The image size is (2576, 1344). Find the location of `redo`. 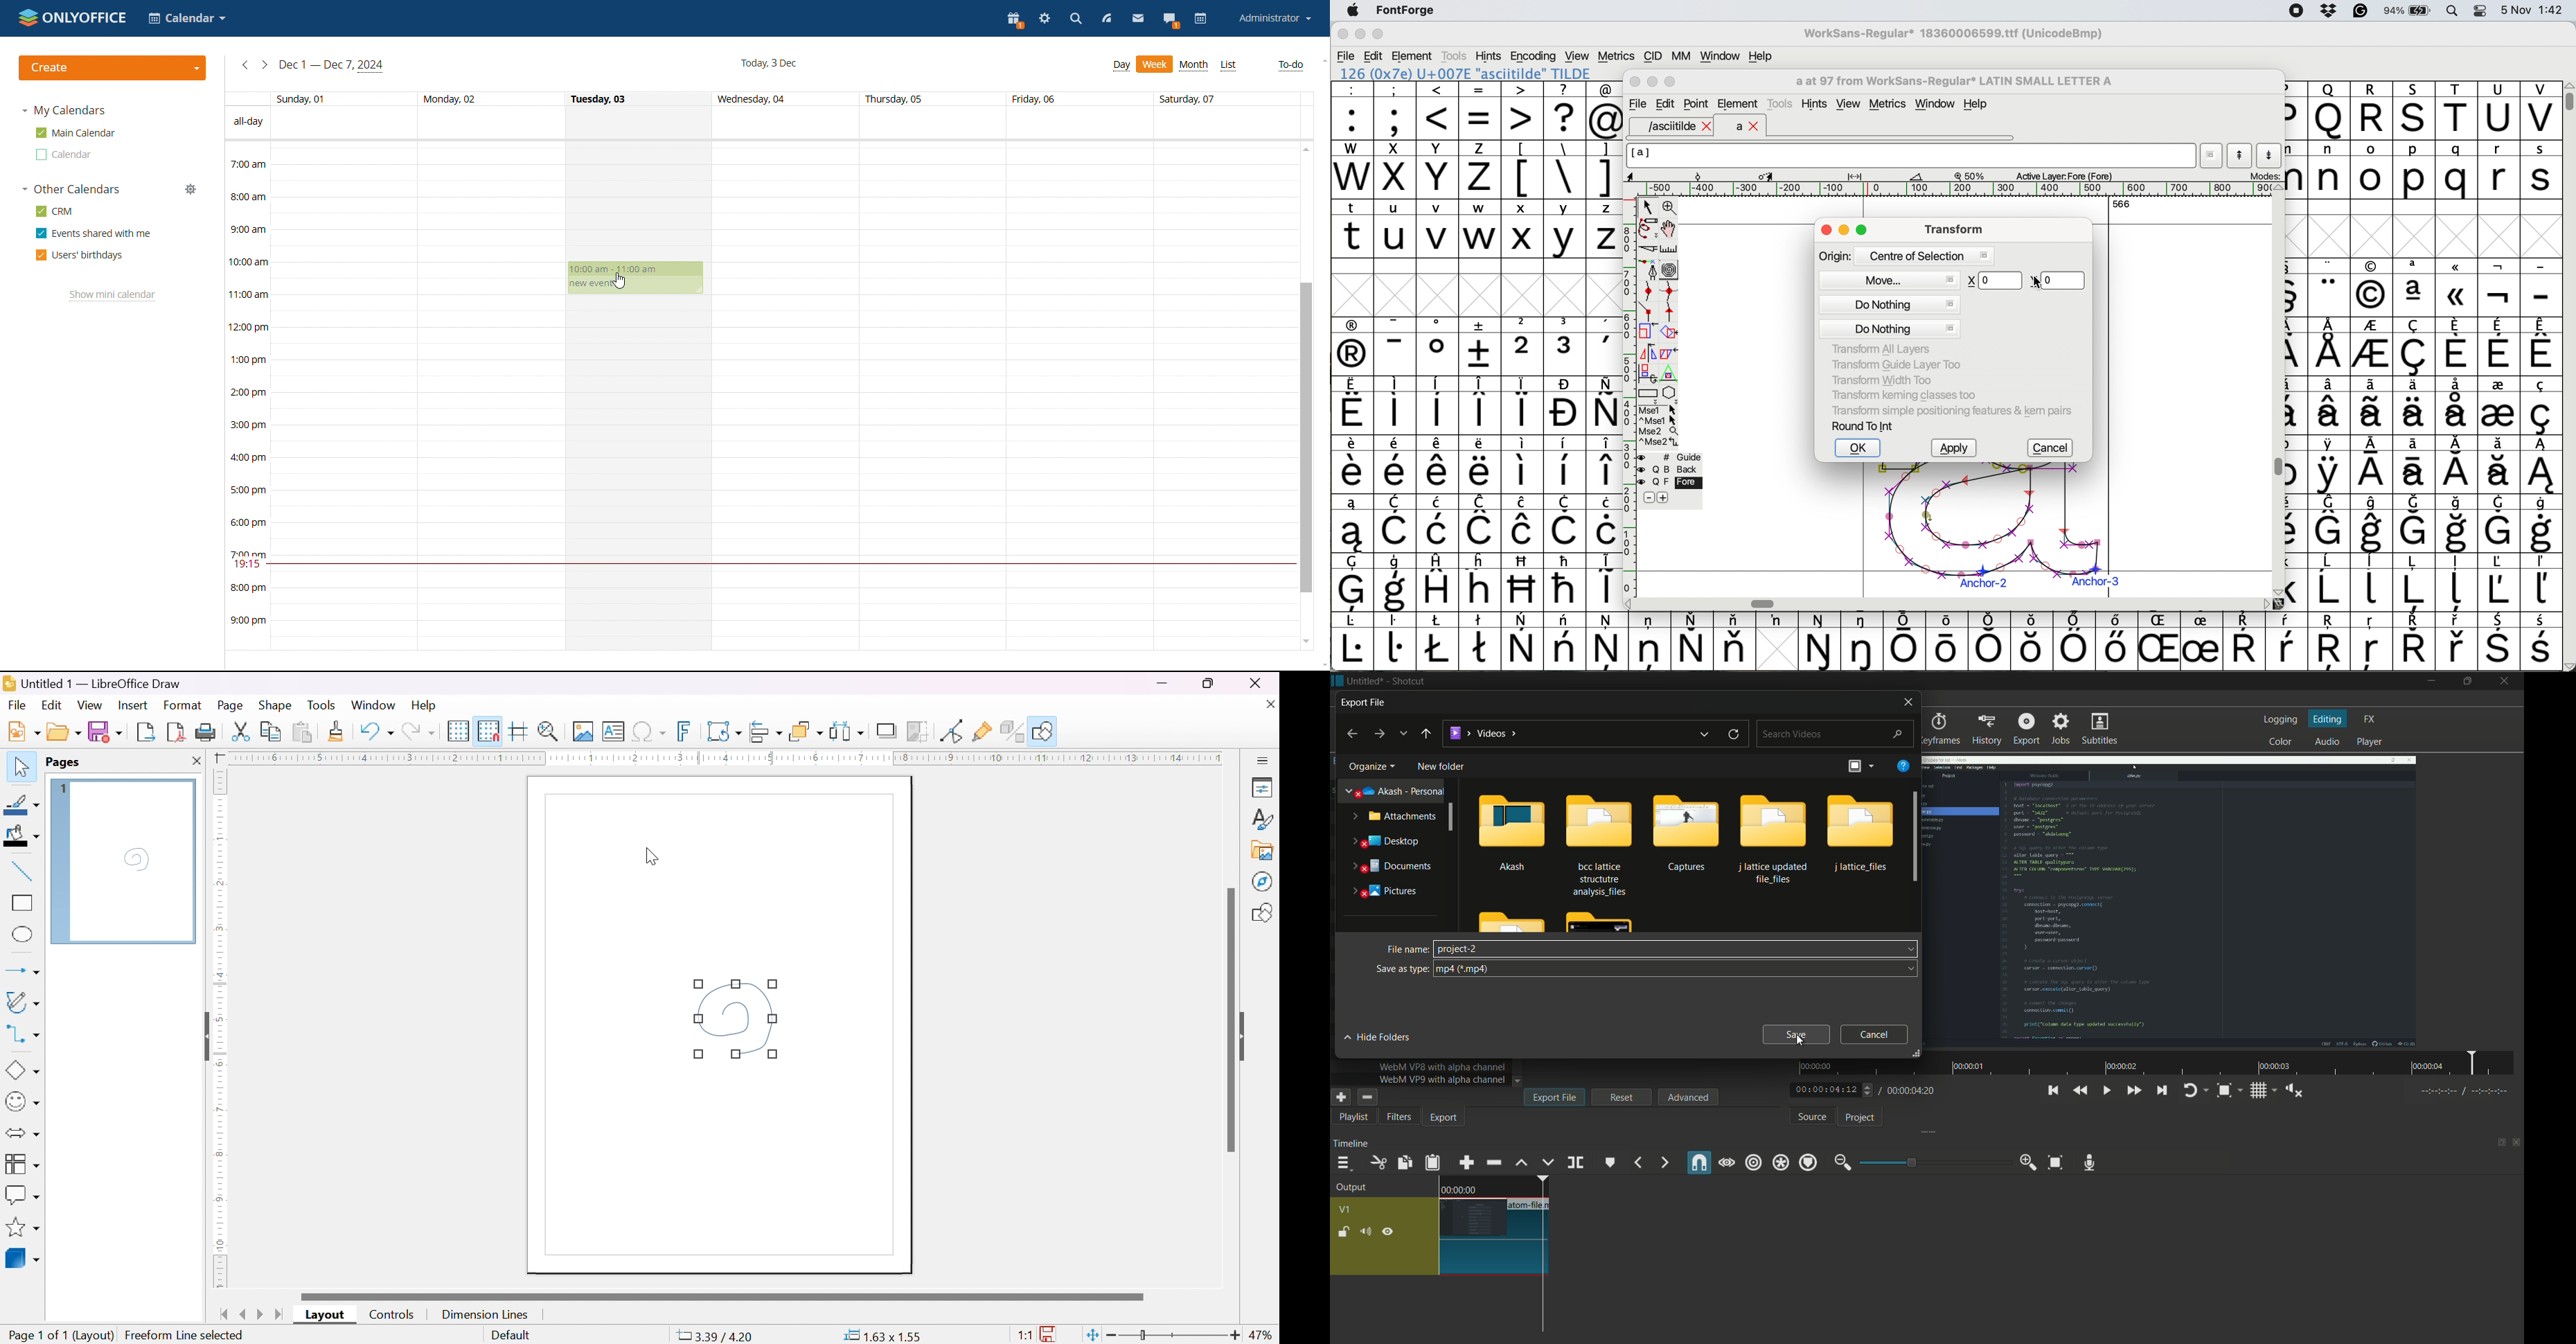

redo is located at coordinates (417, 731).